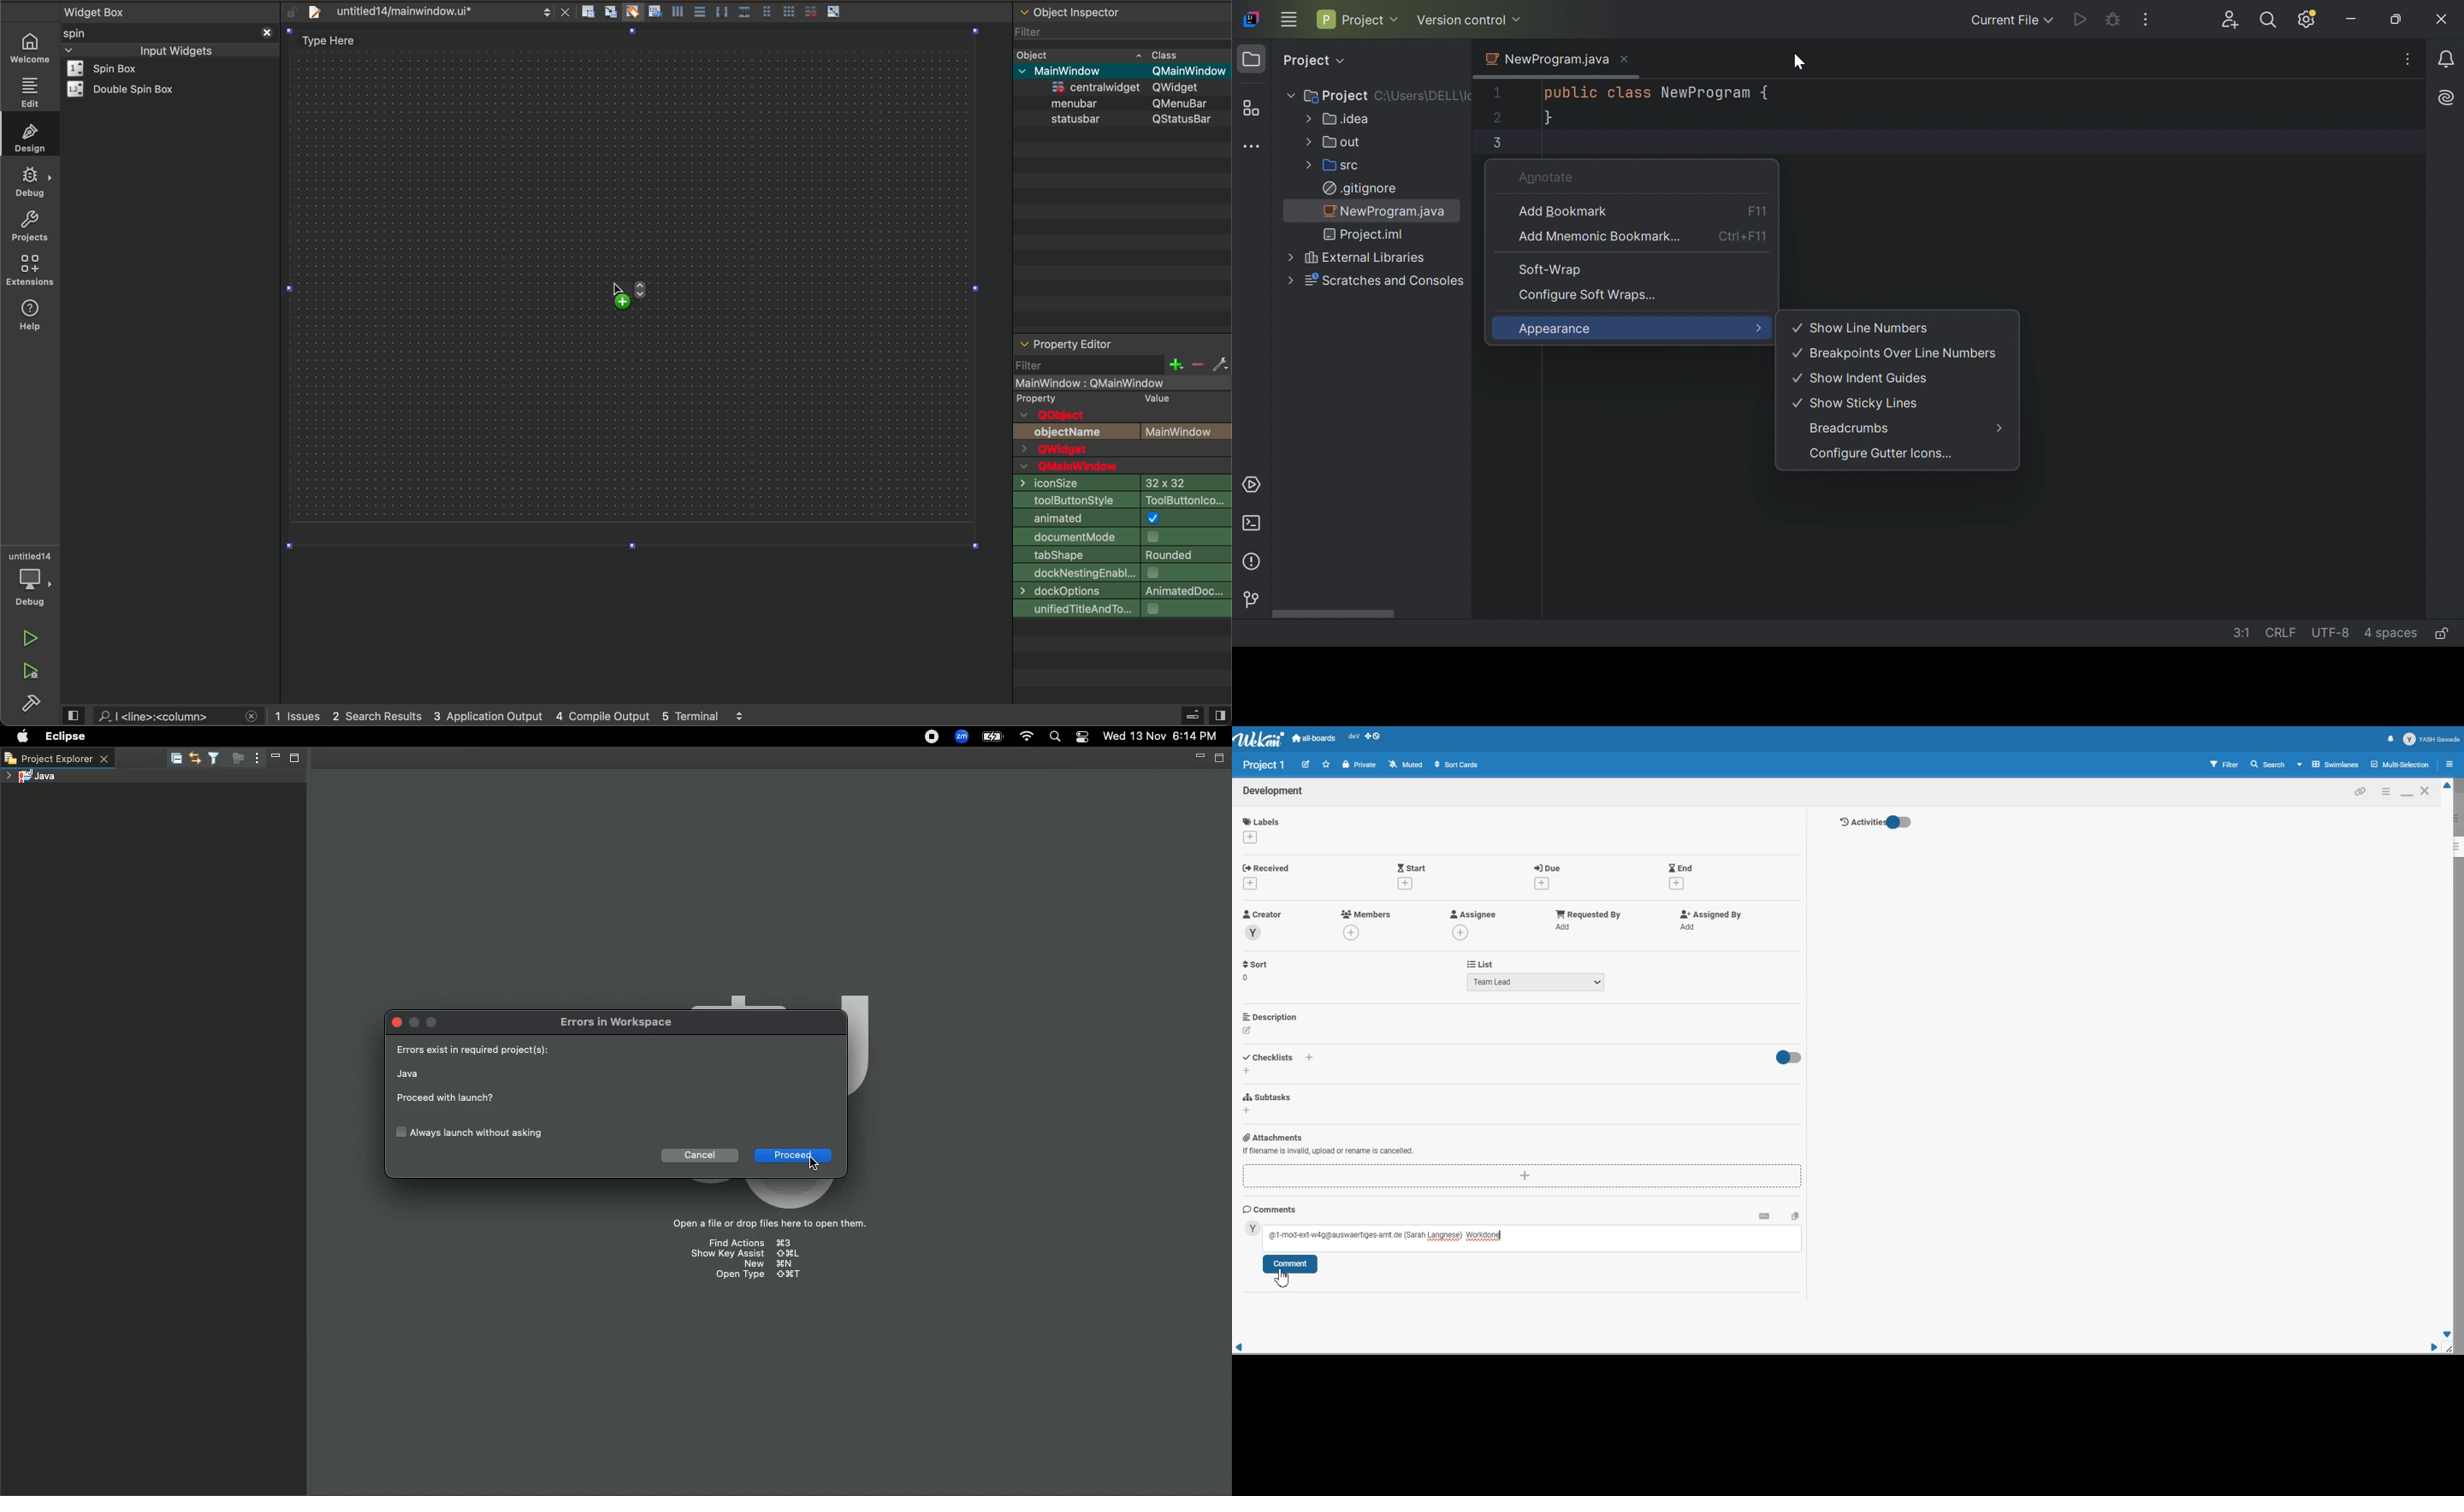  Describe the element at coordinates (2406, 791) in the screenshot. I see `Maximize` at that location.